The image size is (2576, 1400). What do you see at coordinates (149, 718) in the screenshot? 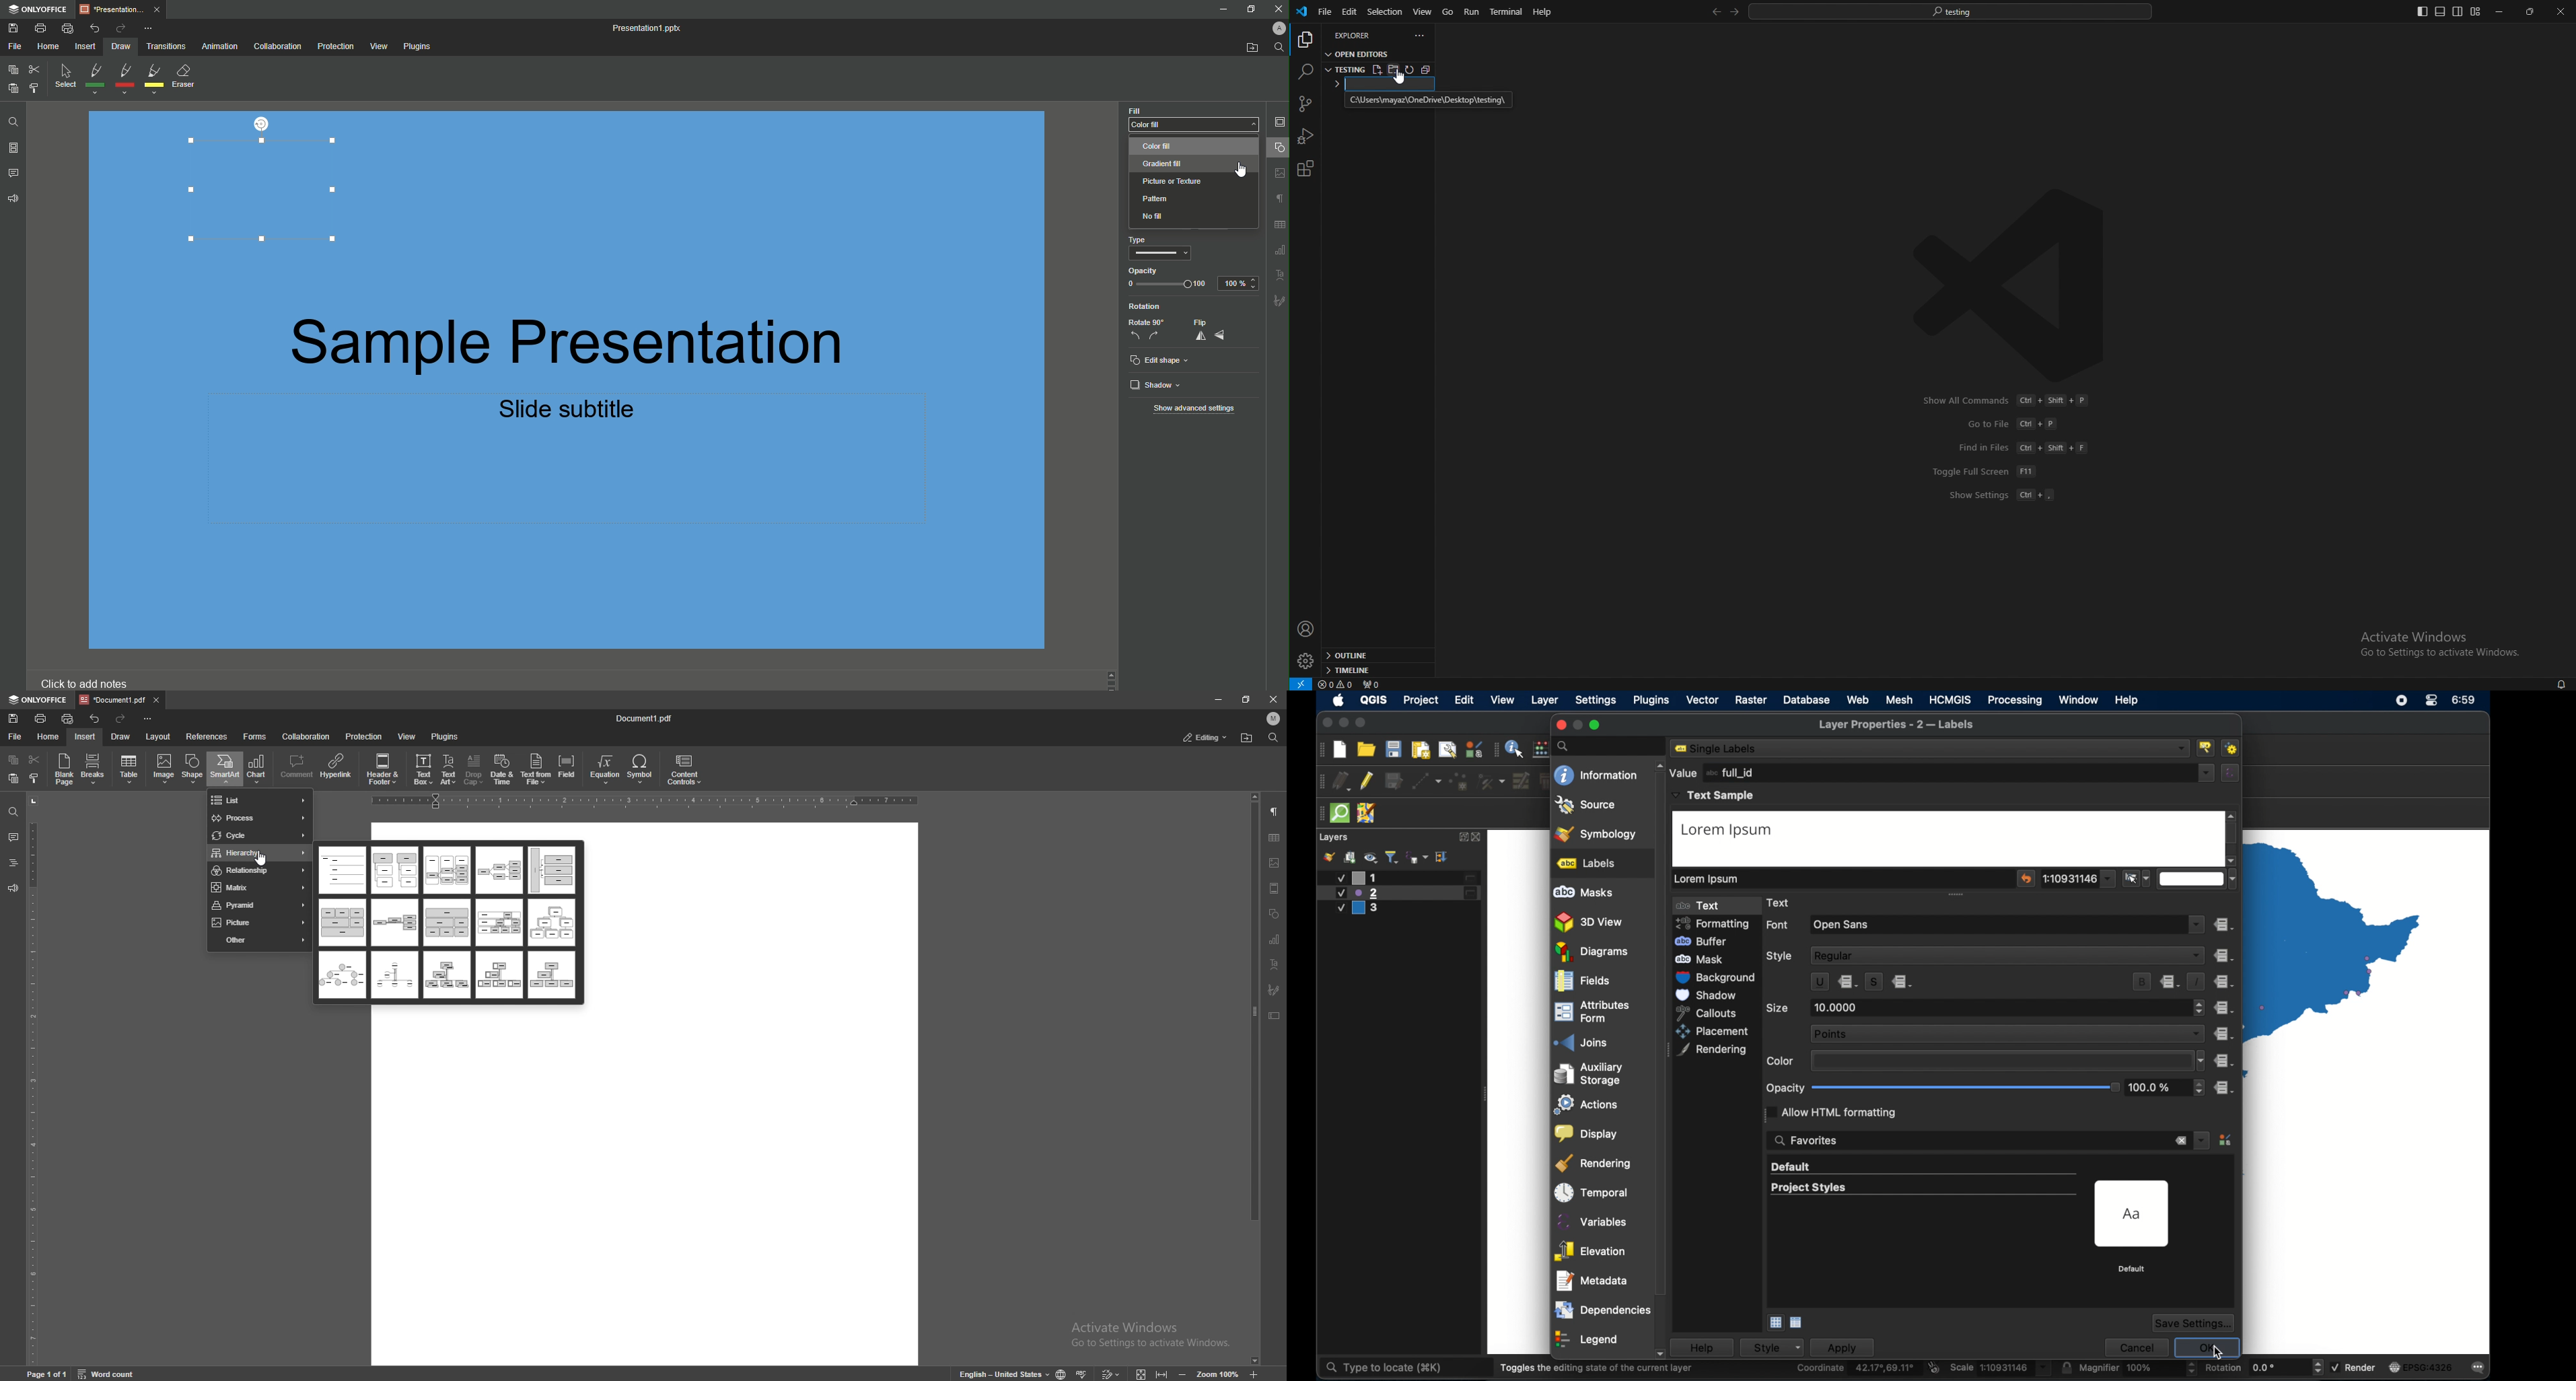
I see `options` at bounding box center [149, 718].